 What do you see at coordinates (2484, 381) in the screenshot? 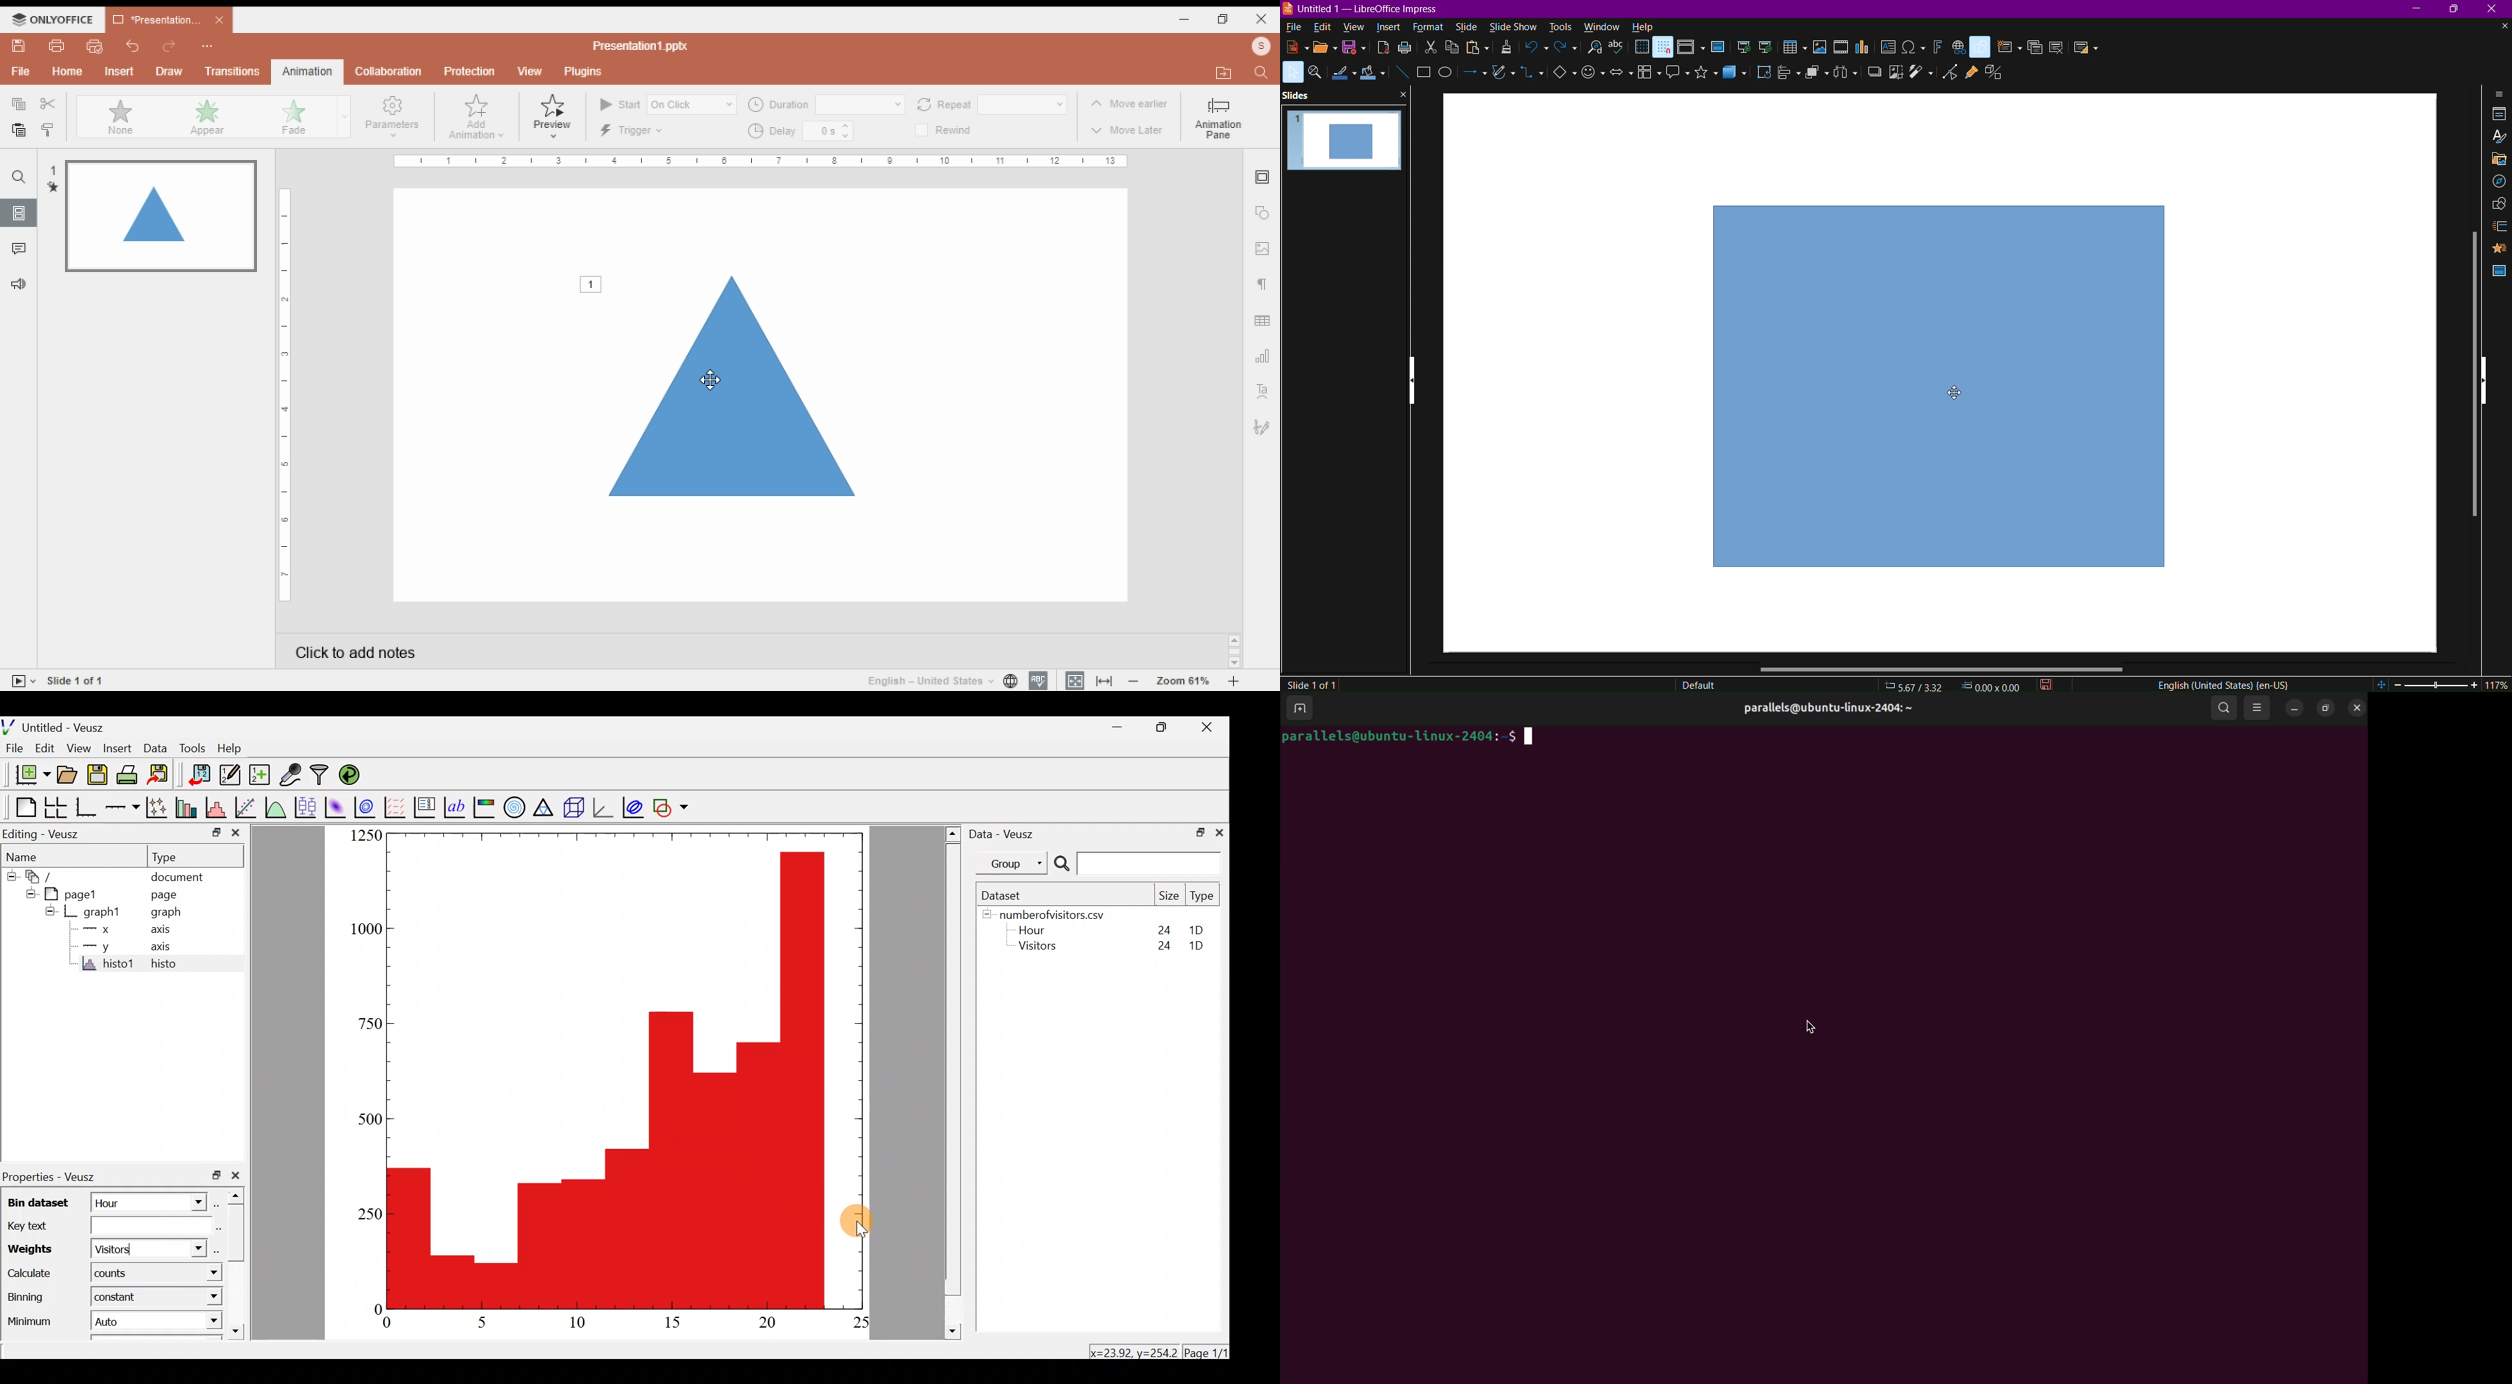
I see `hide` at bounding box center [2484, 381].